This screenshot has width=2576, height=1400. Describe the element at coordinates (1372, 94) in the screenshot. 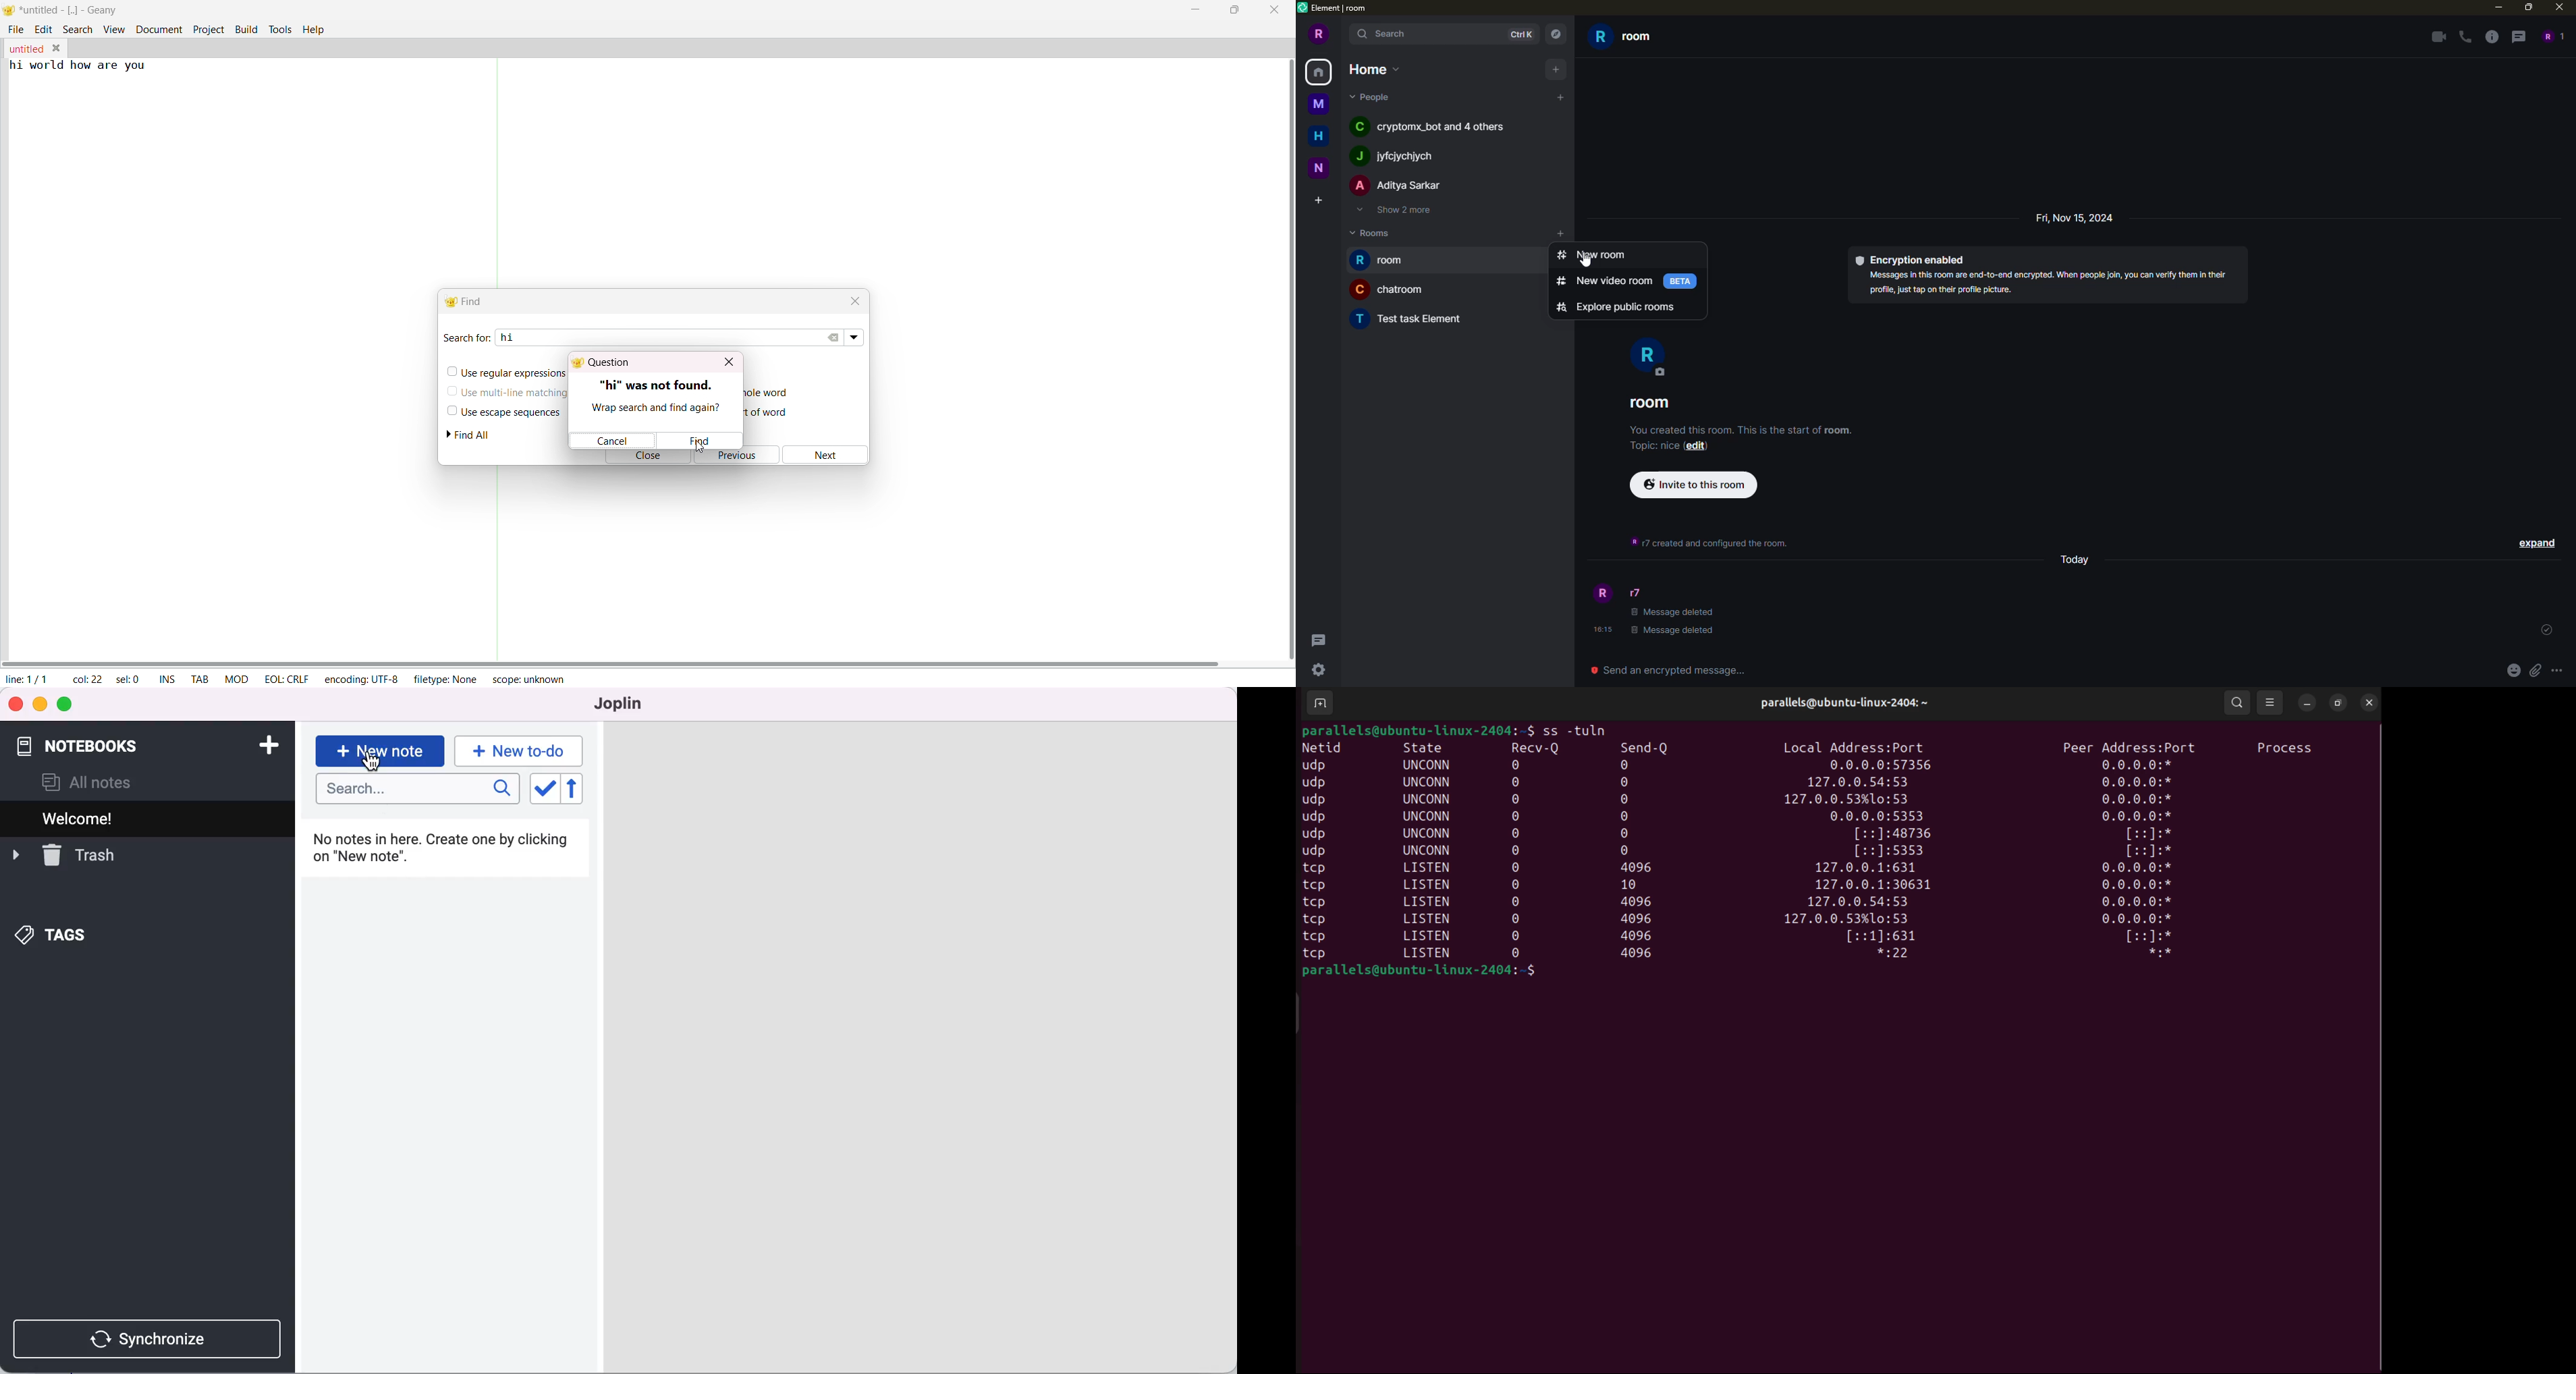

I see `people` at that location.